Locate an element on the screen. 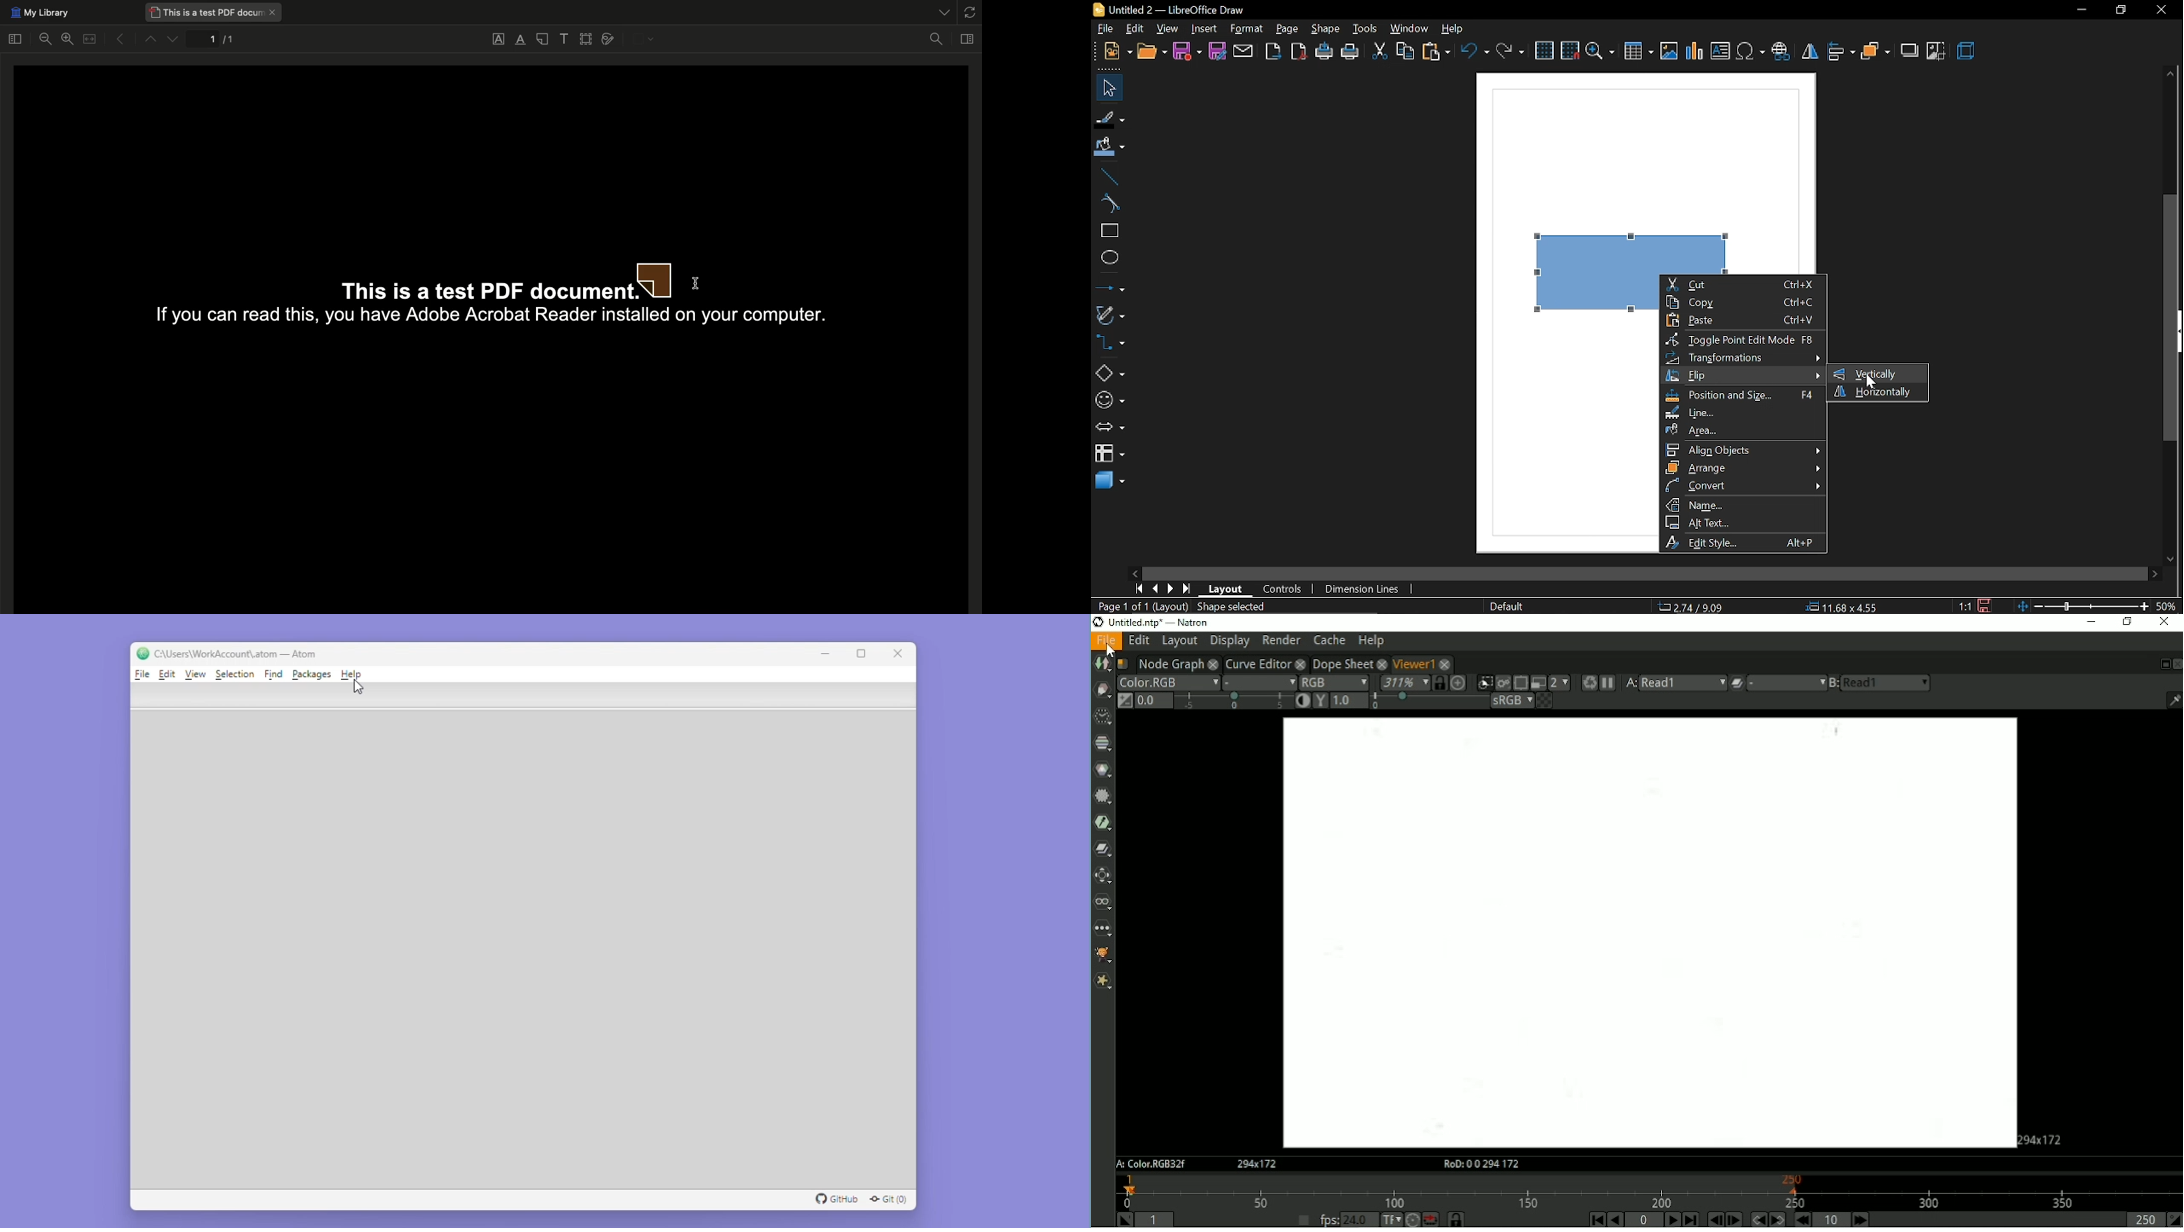 The height and width of the screenshot is (1232, 2184). connectors is located at coordinates (1110, 342).